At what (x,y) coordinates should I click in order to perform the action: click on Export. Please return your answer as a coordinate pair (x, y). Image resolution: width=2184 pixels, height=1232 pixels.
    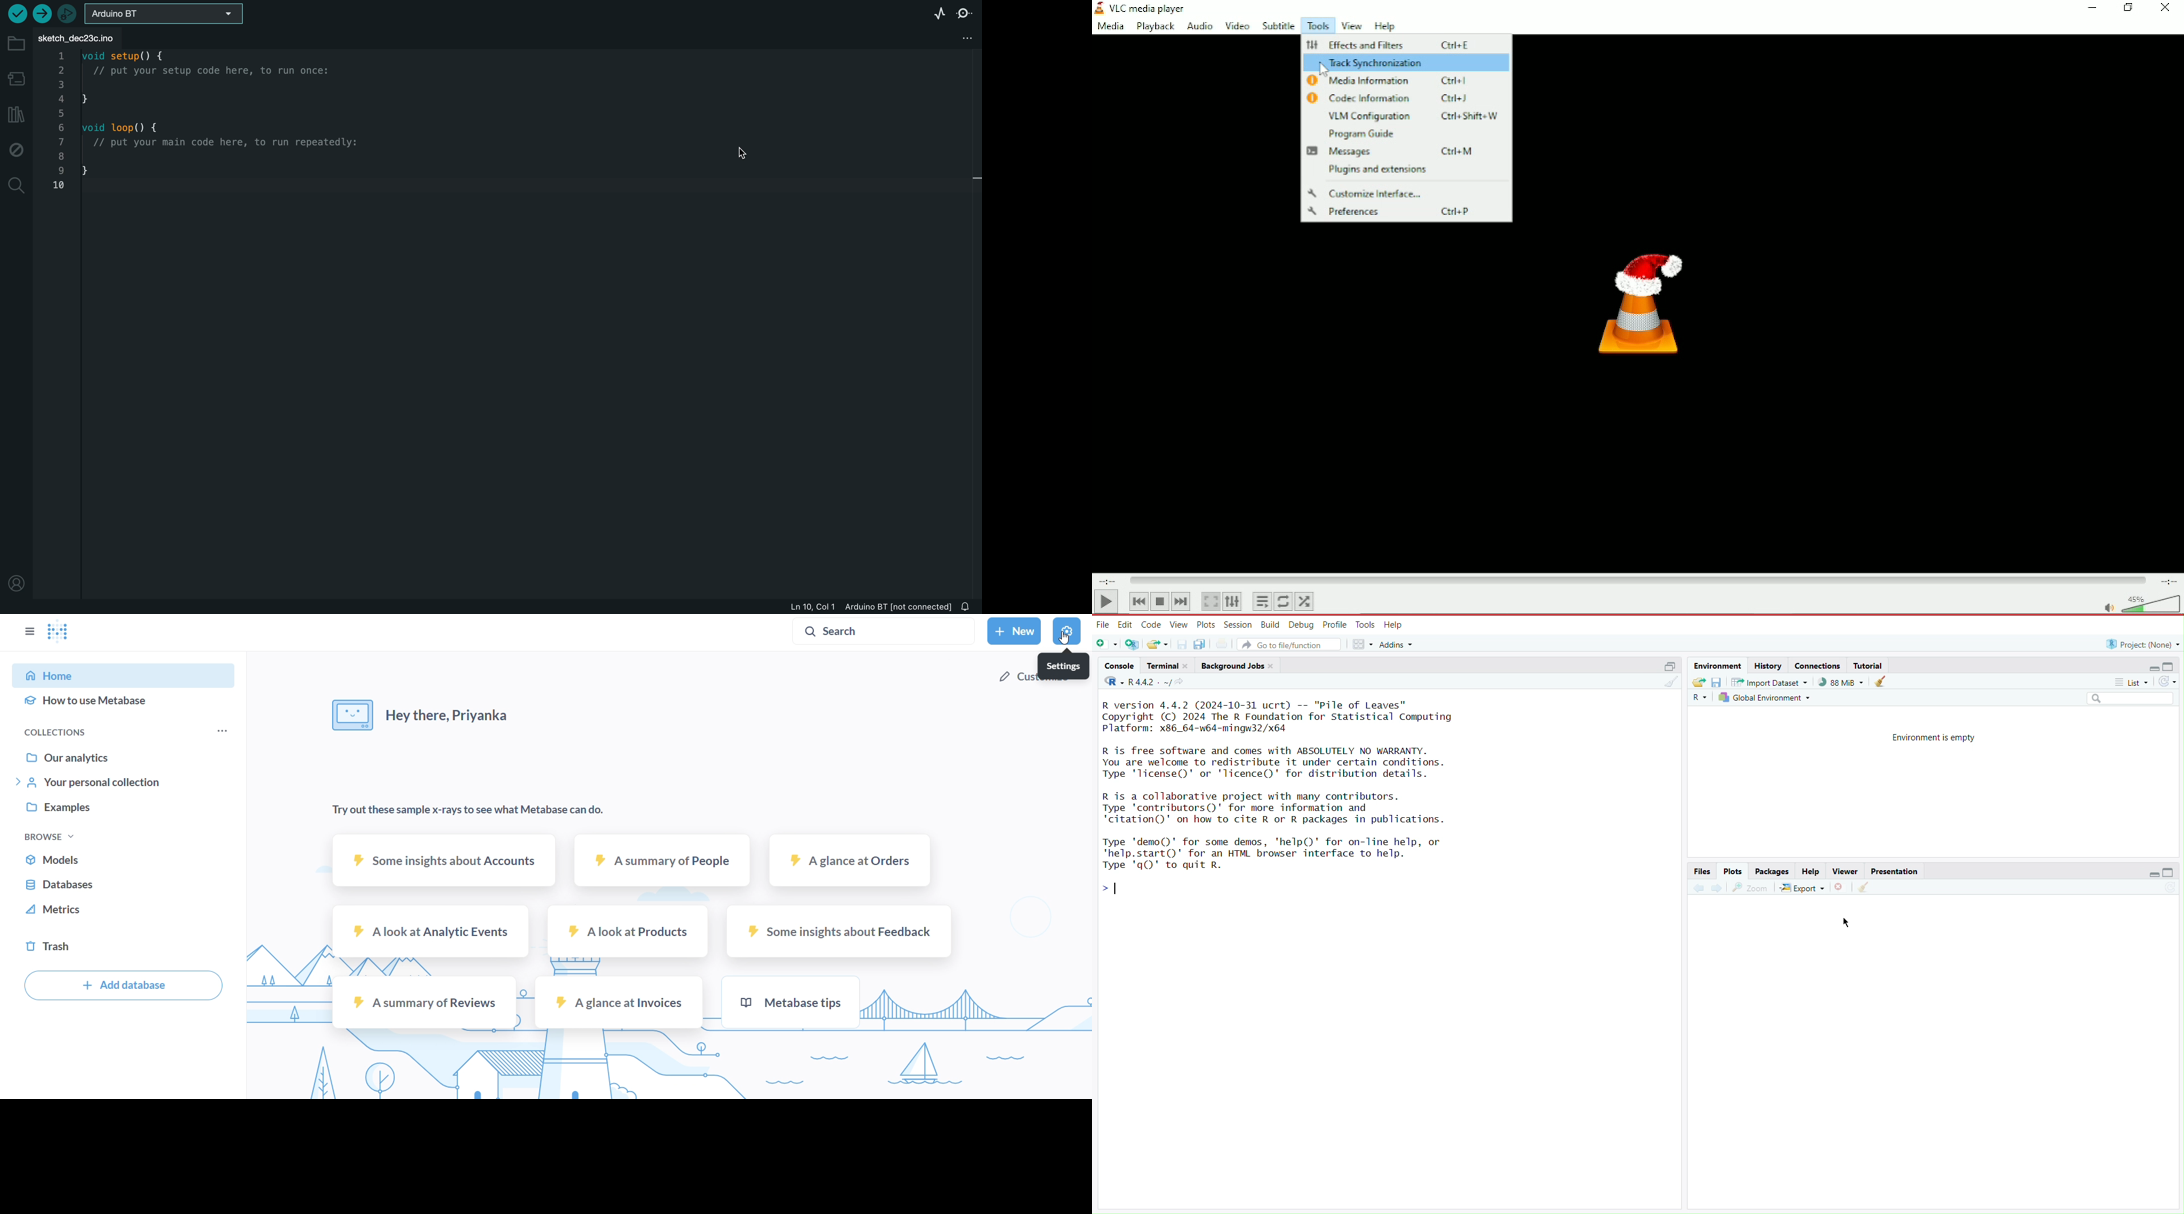
    Looking at the image, I should click on (1803, 886).